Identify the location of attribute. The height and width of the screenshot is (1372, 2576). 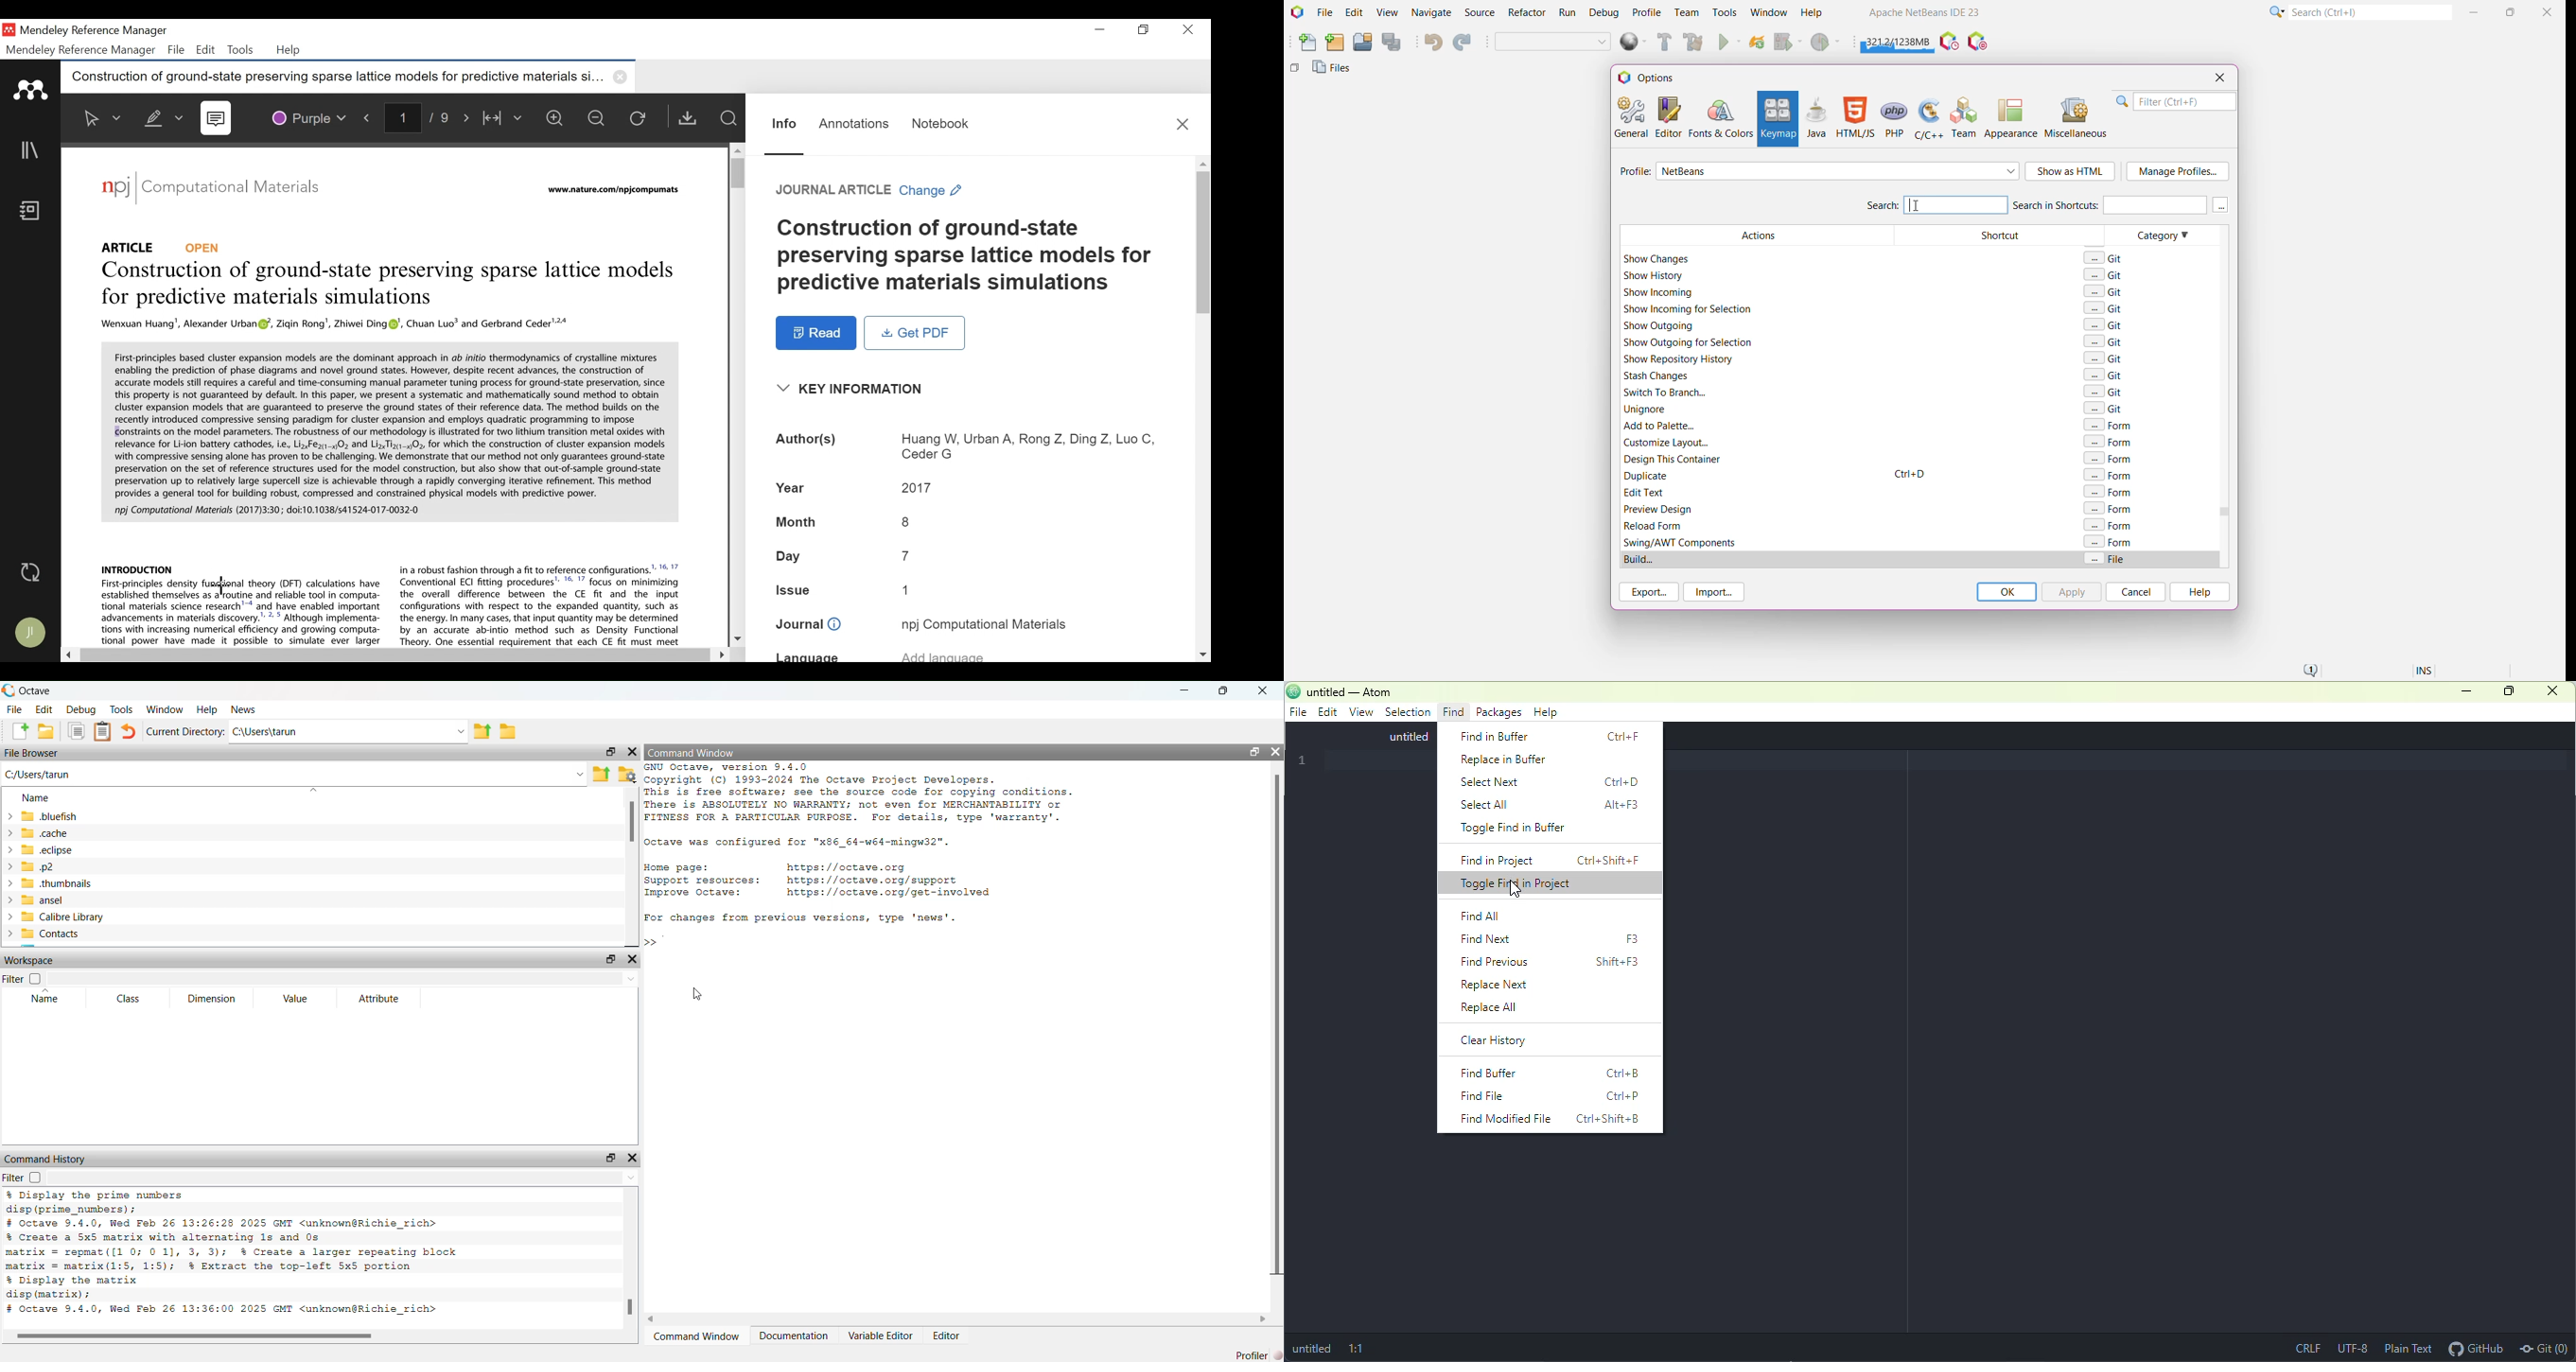
(380, 1000).